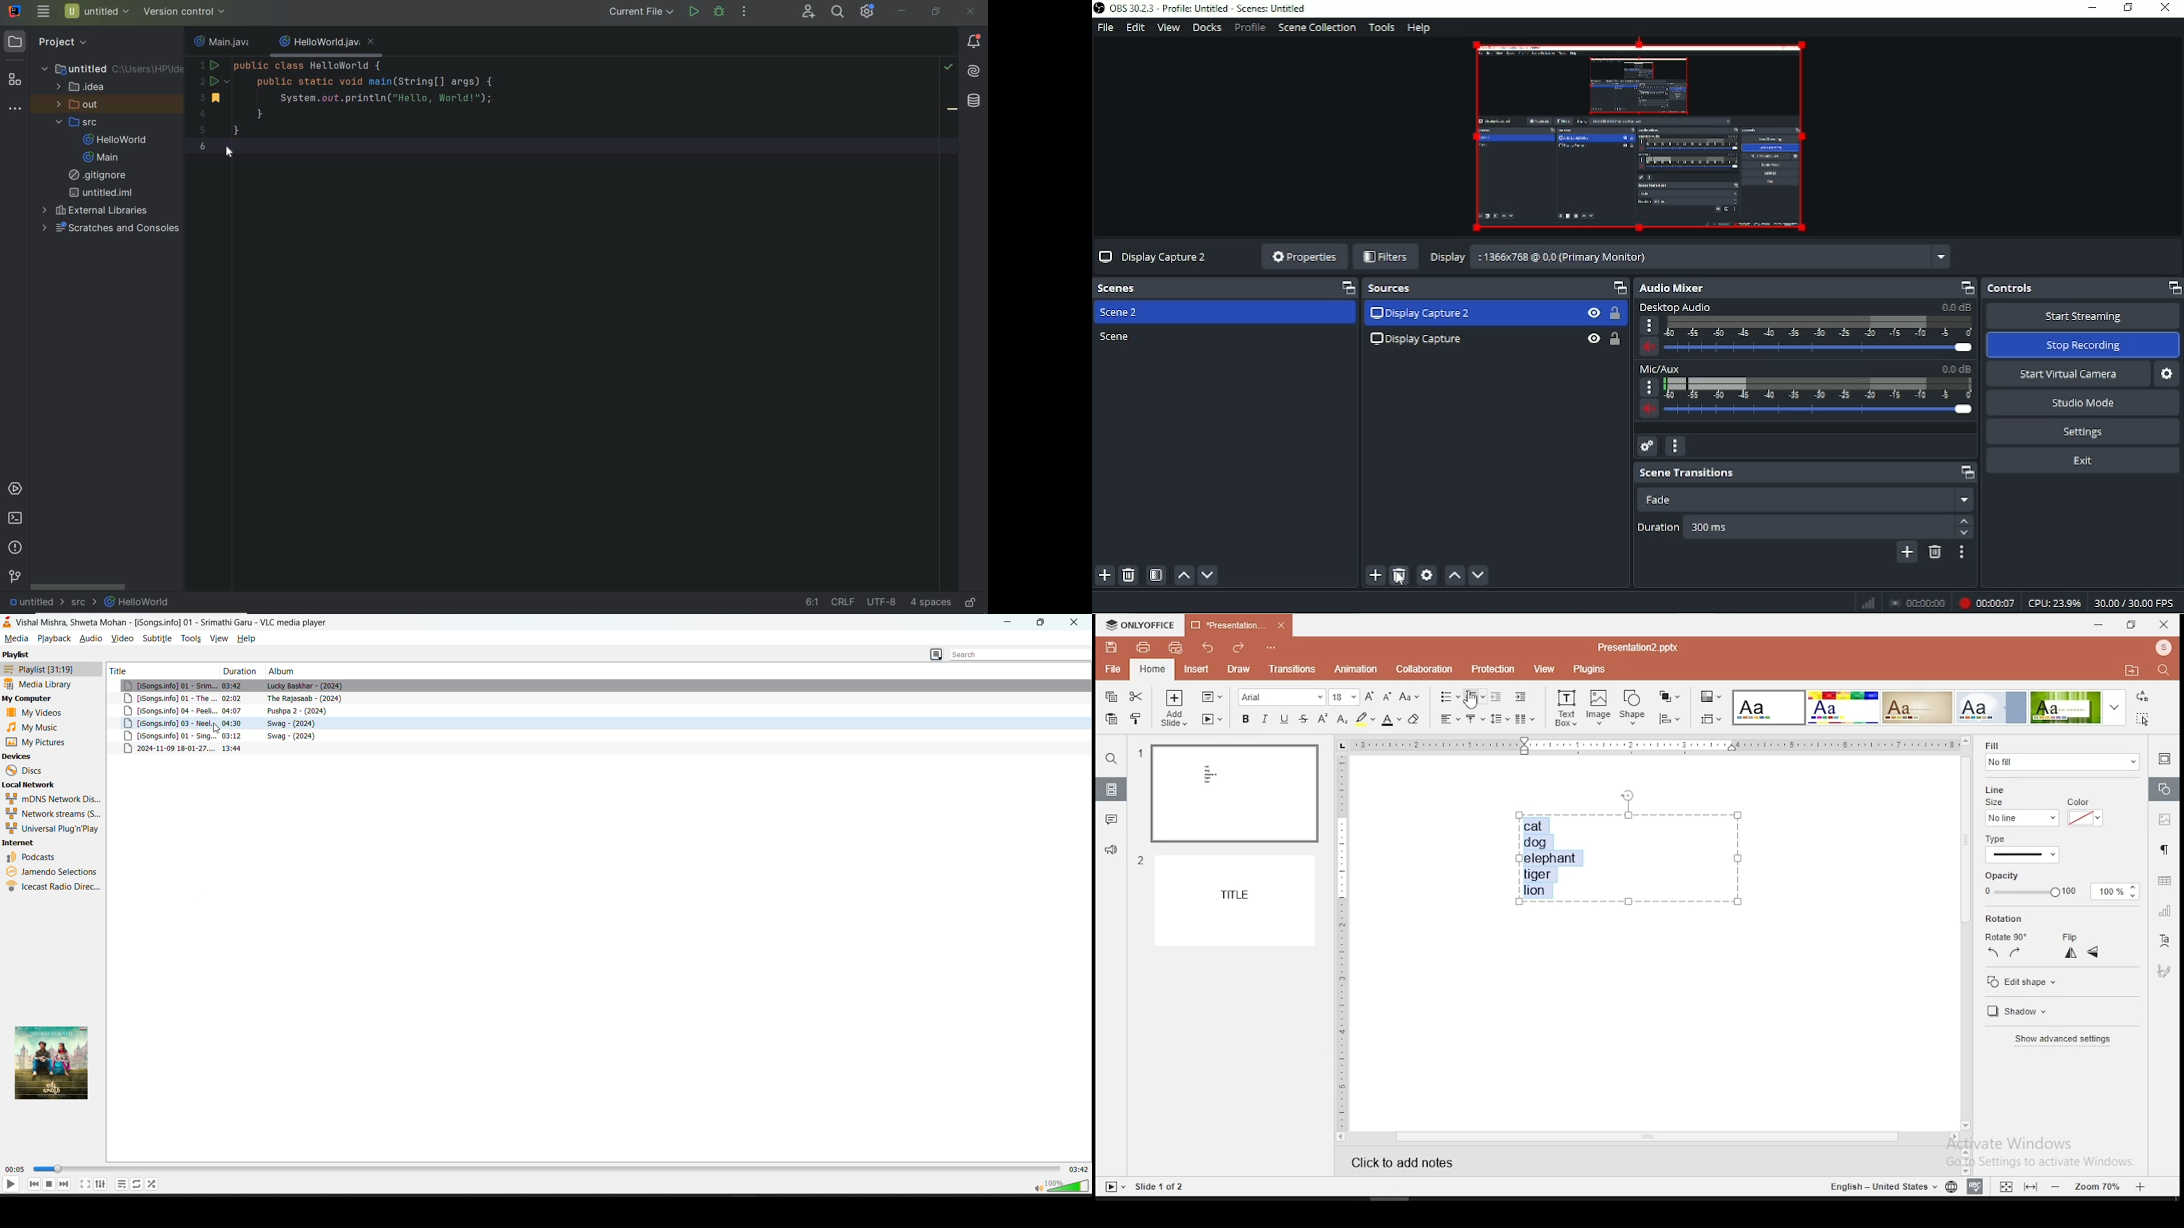  What do you see at coordinates (1112, 822) in the screenshot?
I see `comments` at bounding box center [1112, 822].